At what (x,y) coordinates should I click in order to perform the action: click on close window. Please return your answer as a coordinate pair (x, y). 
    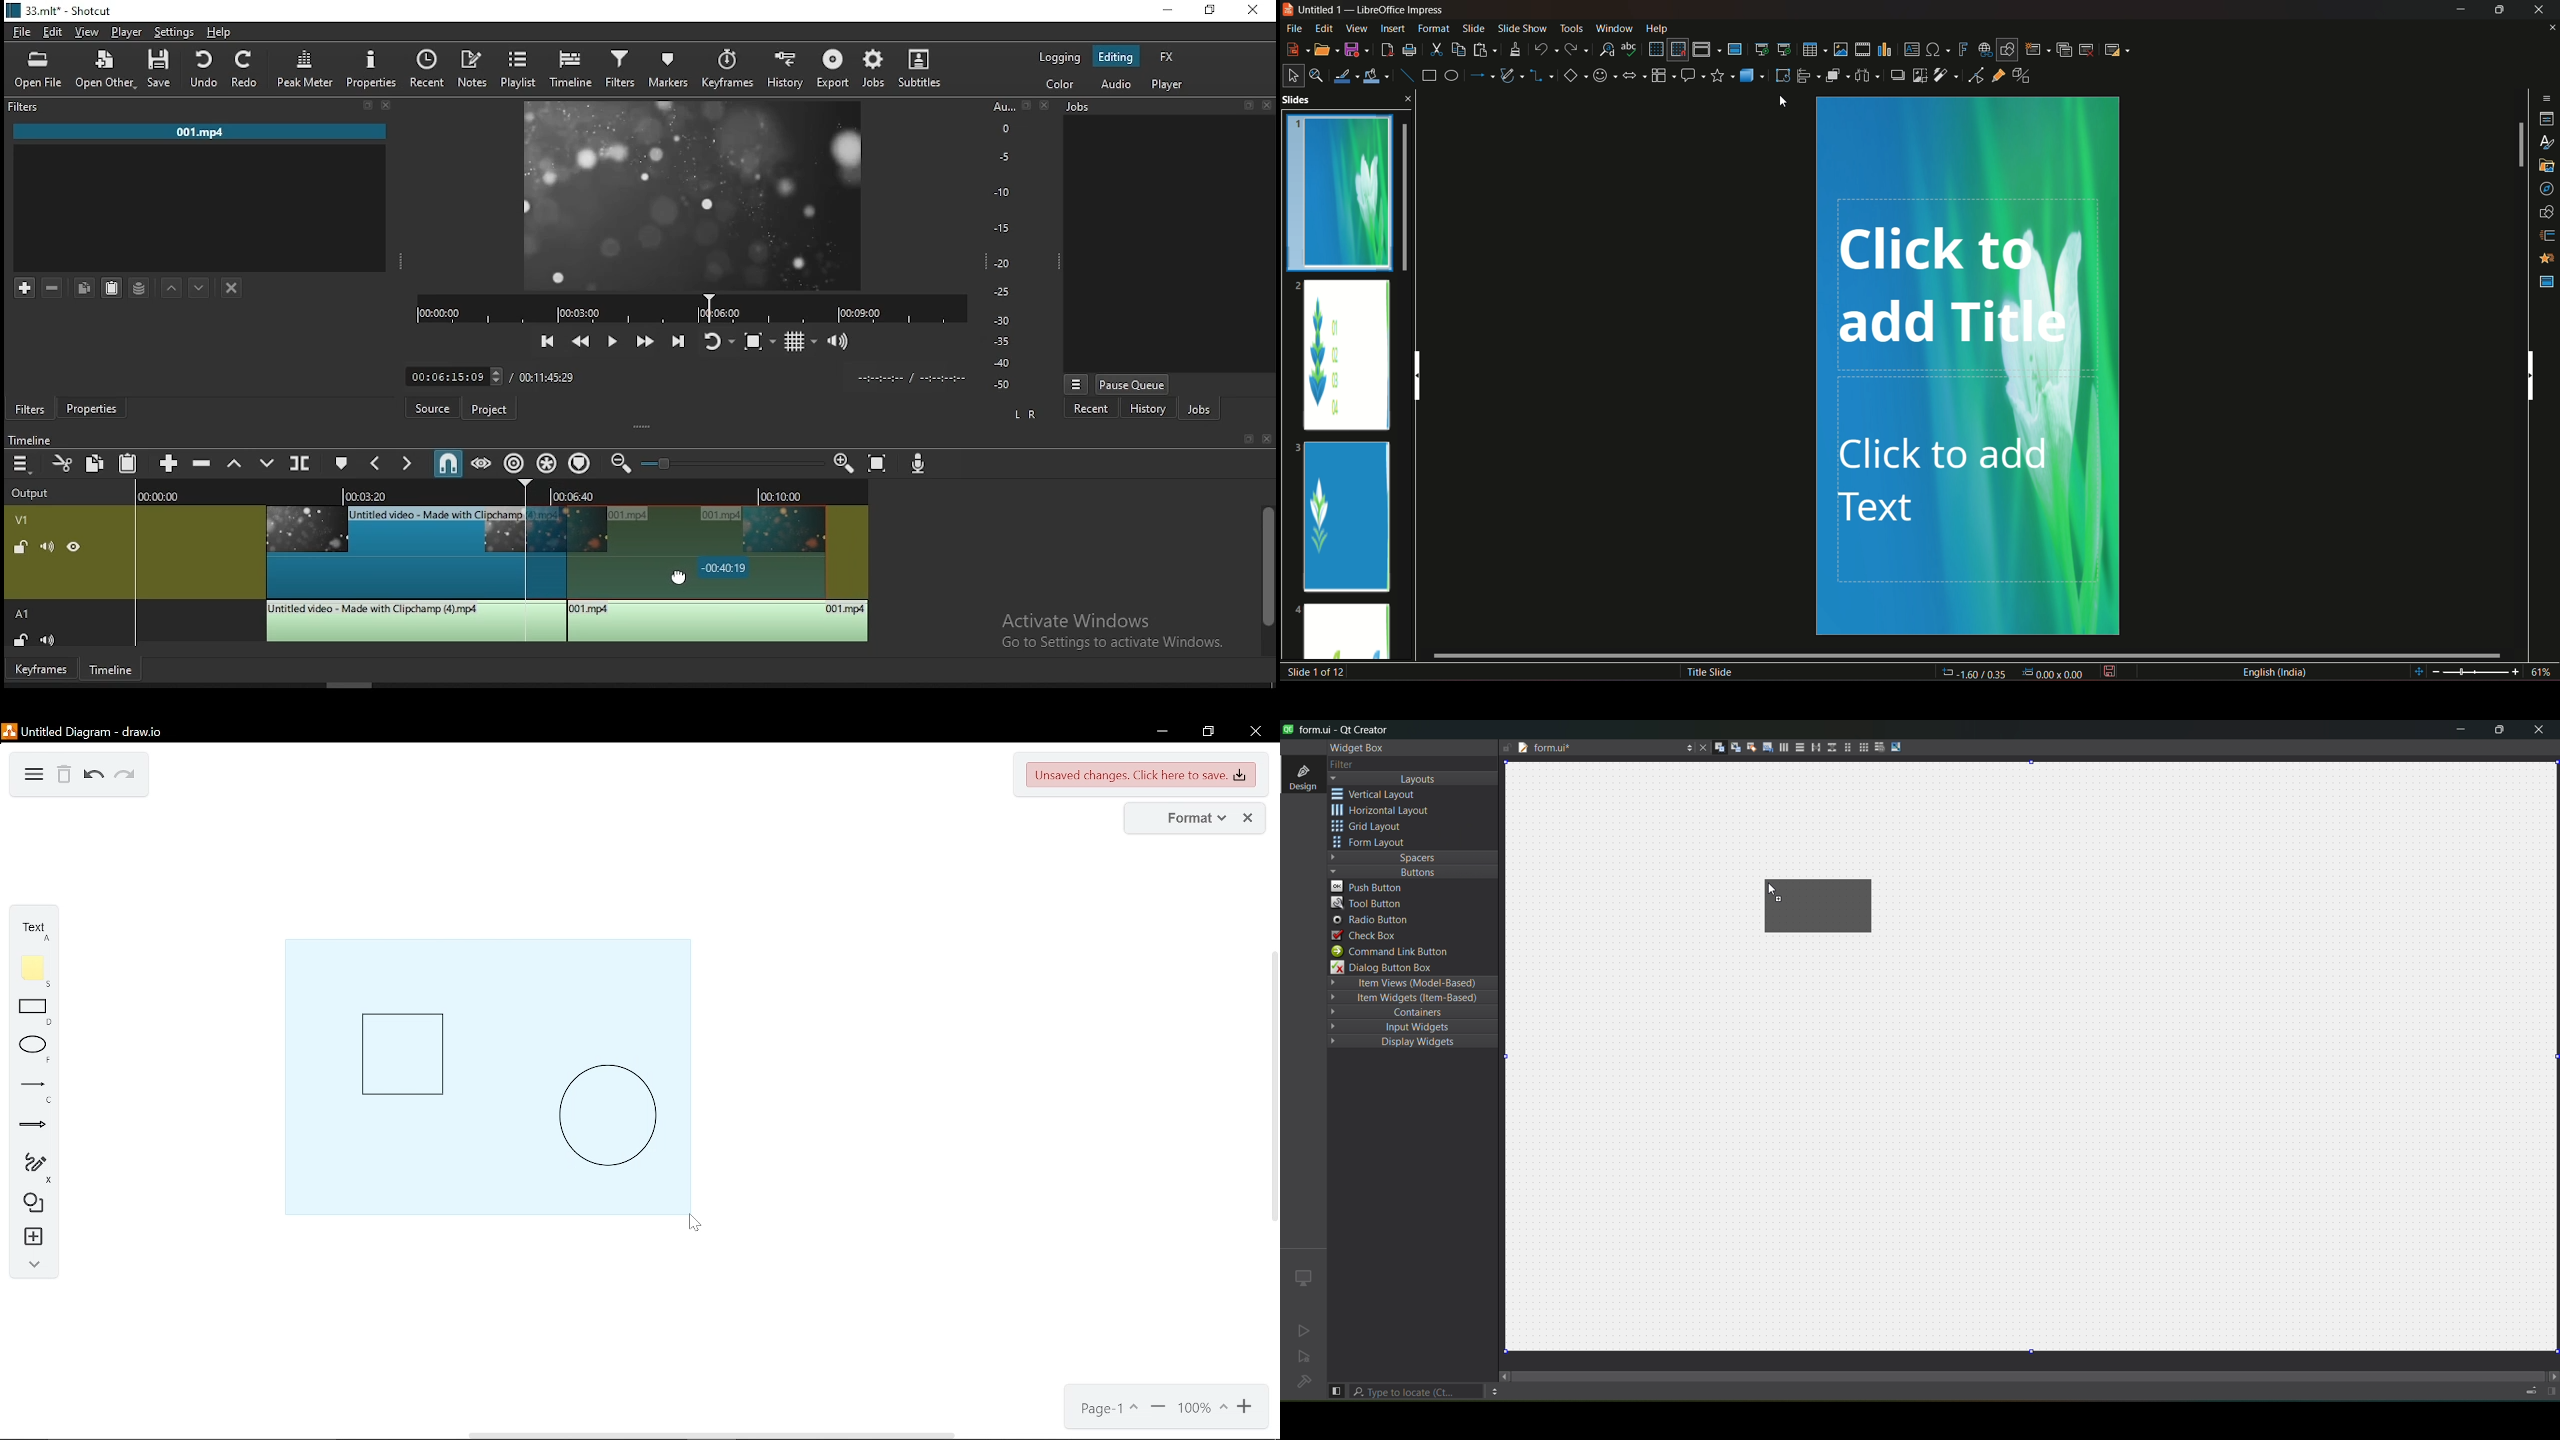
    Looking at the image, I should click on (1255, 12).